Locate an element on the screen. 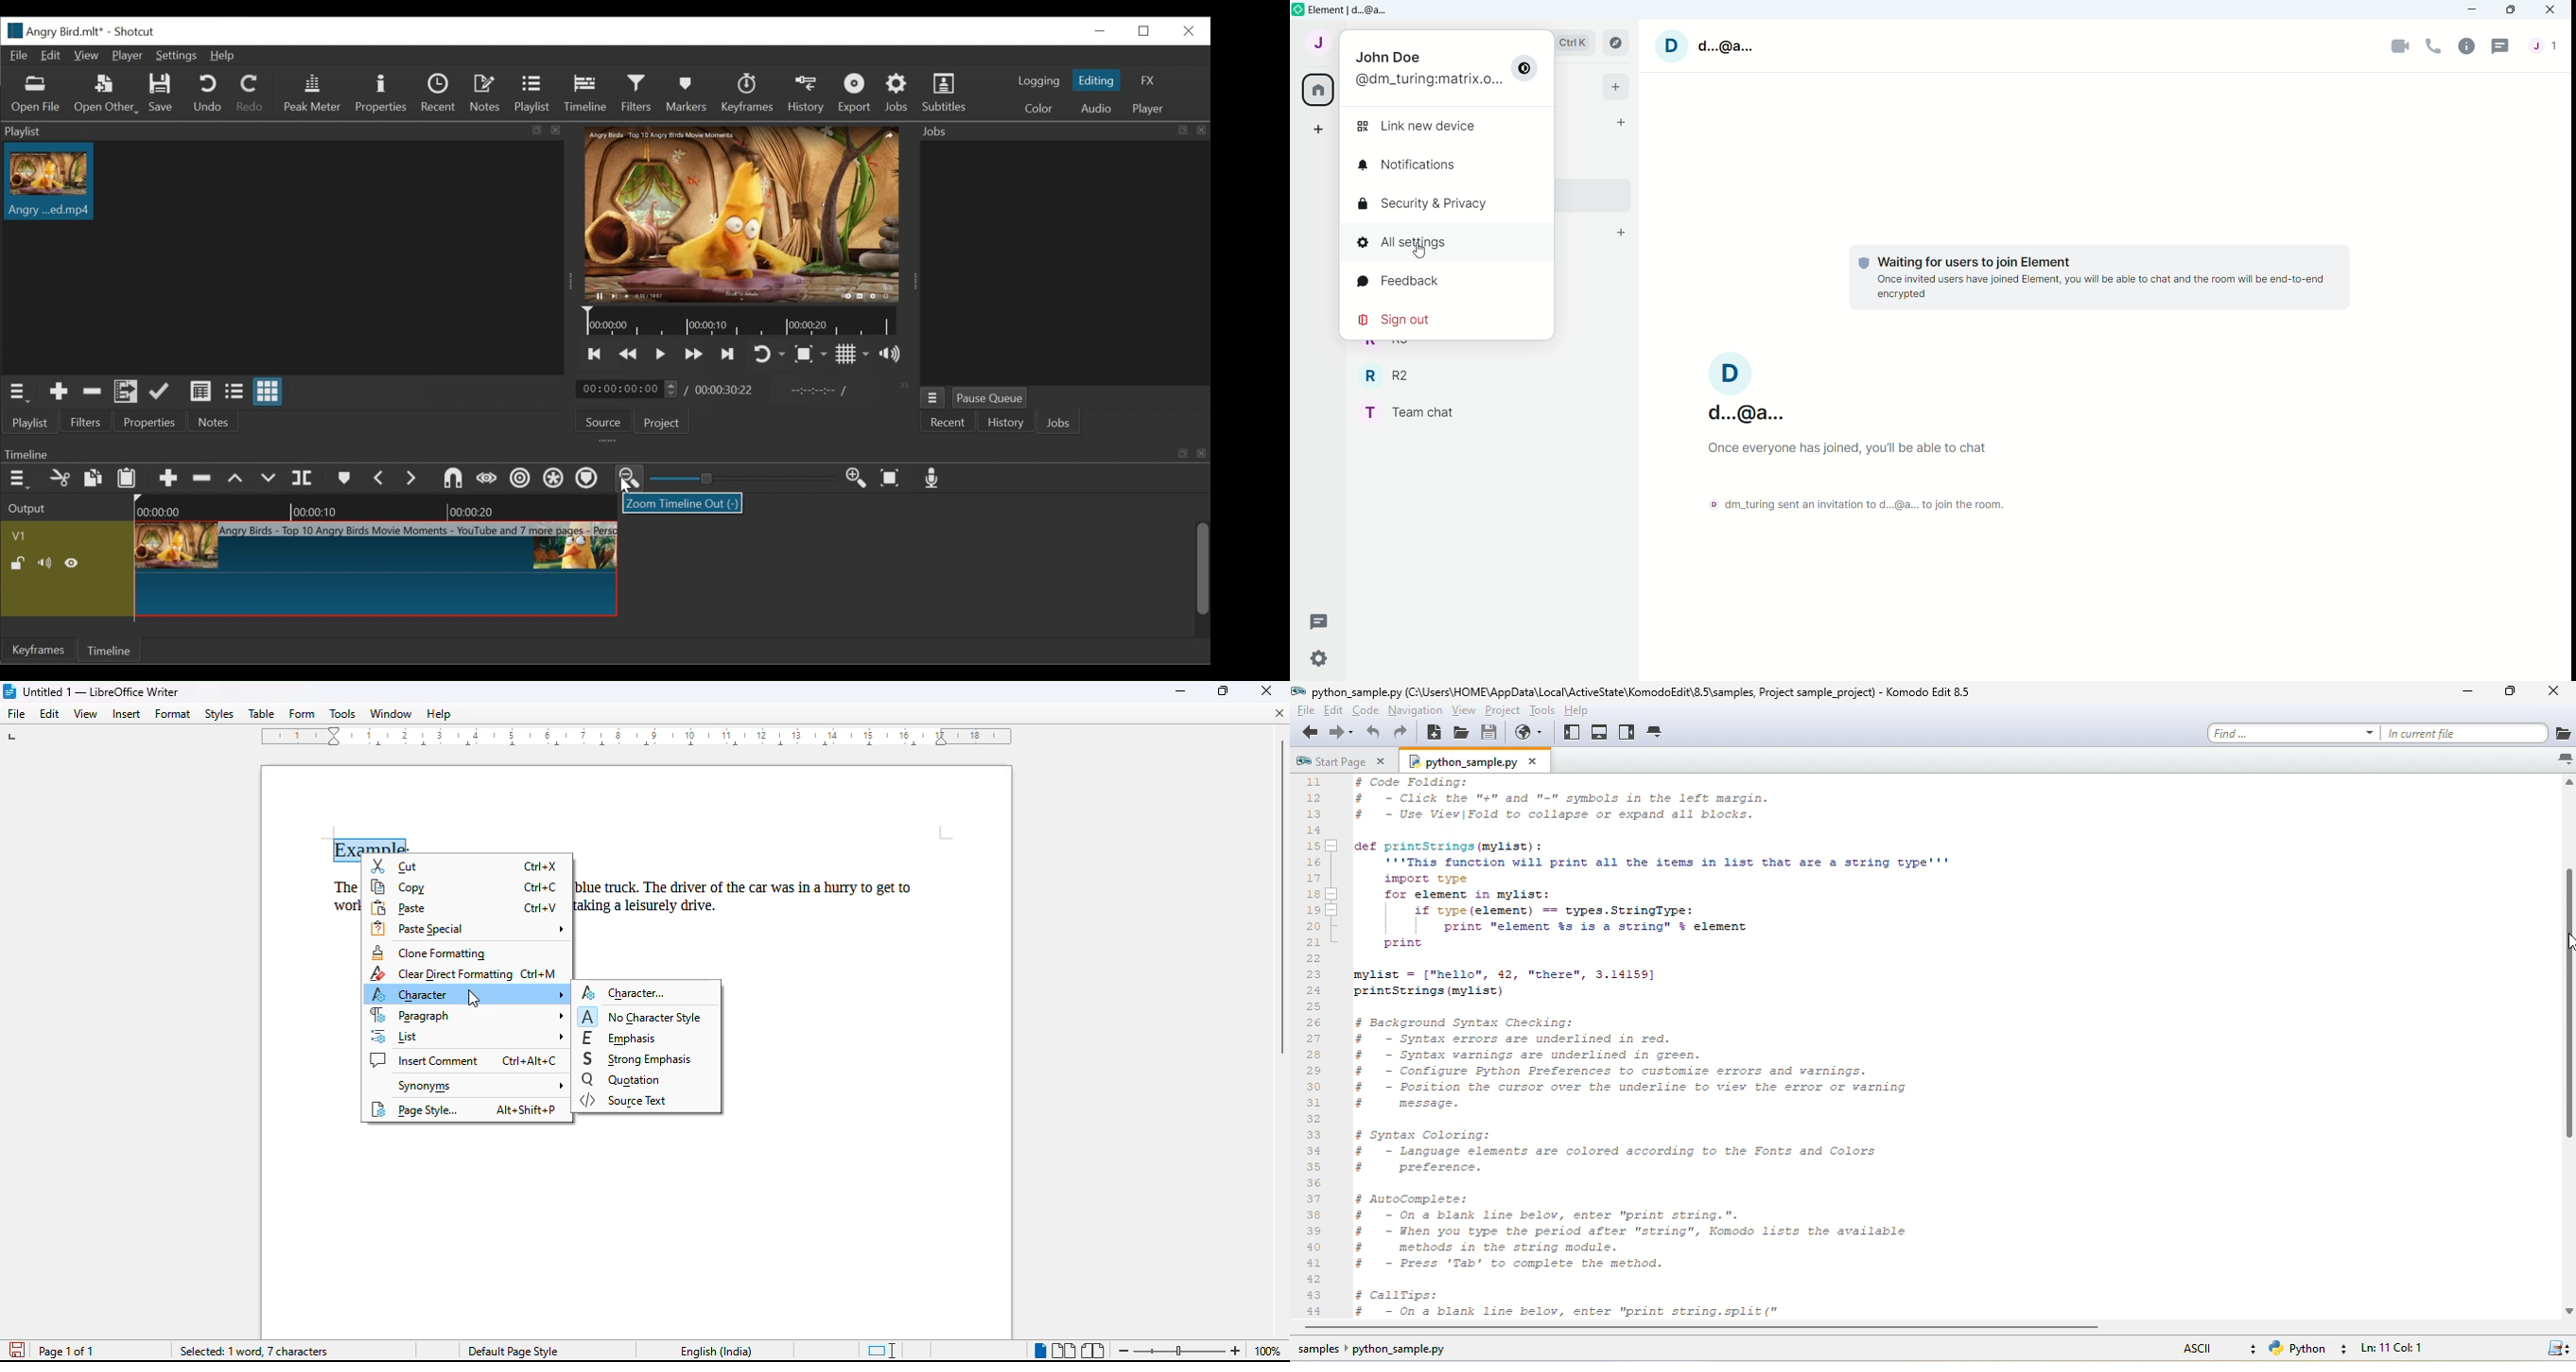  Edit is located at coordinates (51, 55).